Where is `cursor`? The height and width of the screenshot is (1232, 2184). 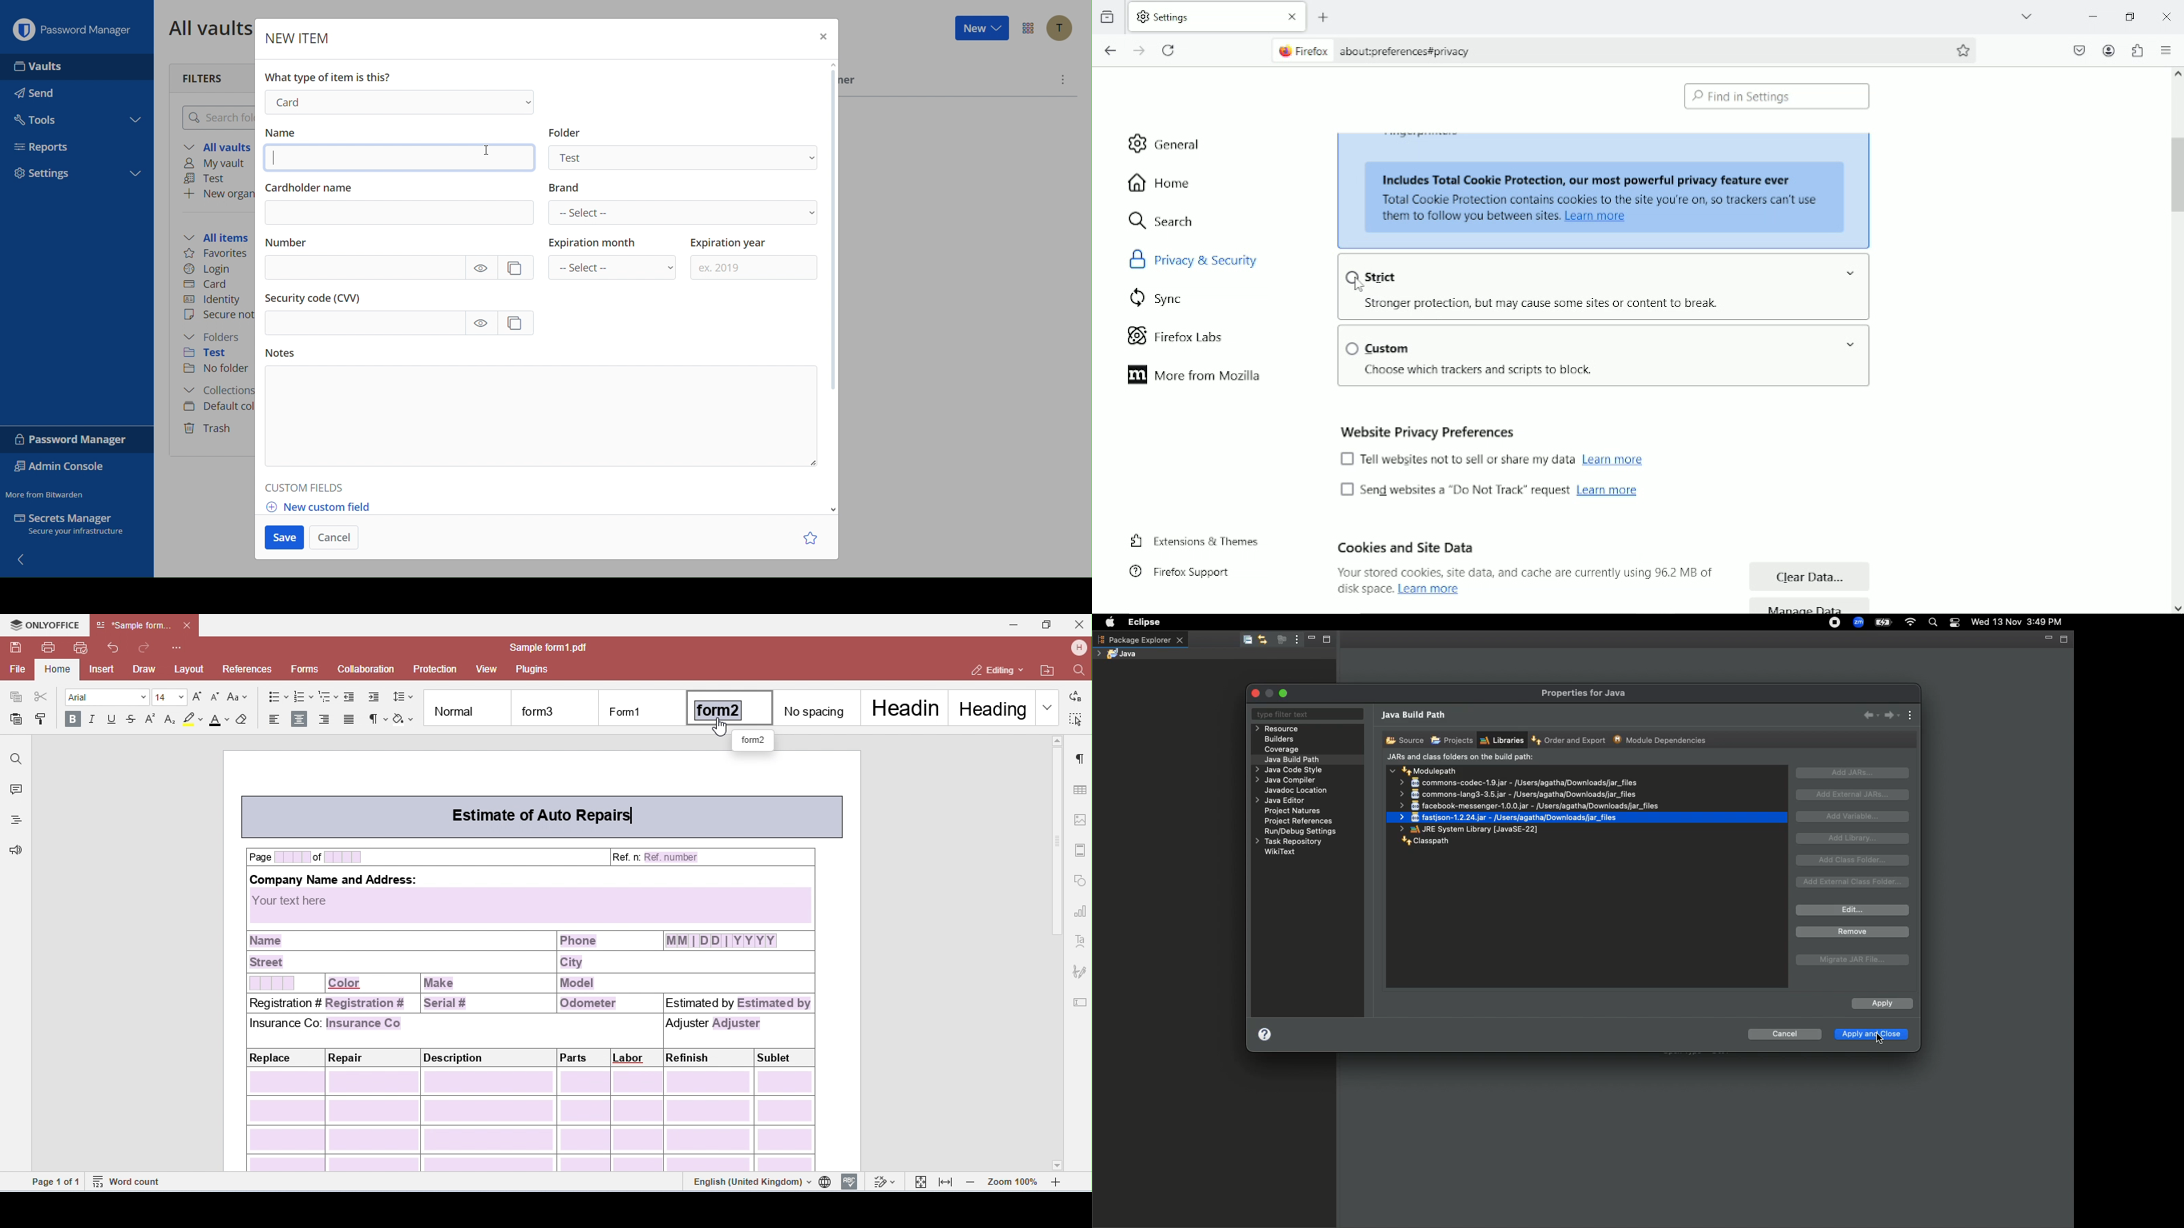
cursor is located at coordinates (1359, 286).